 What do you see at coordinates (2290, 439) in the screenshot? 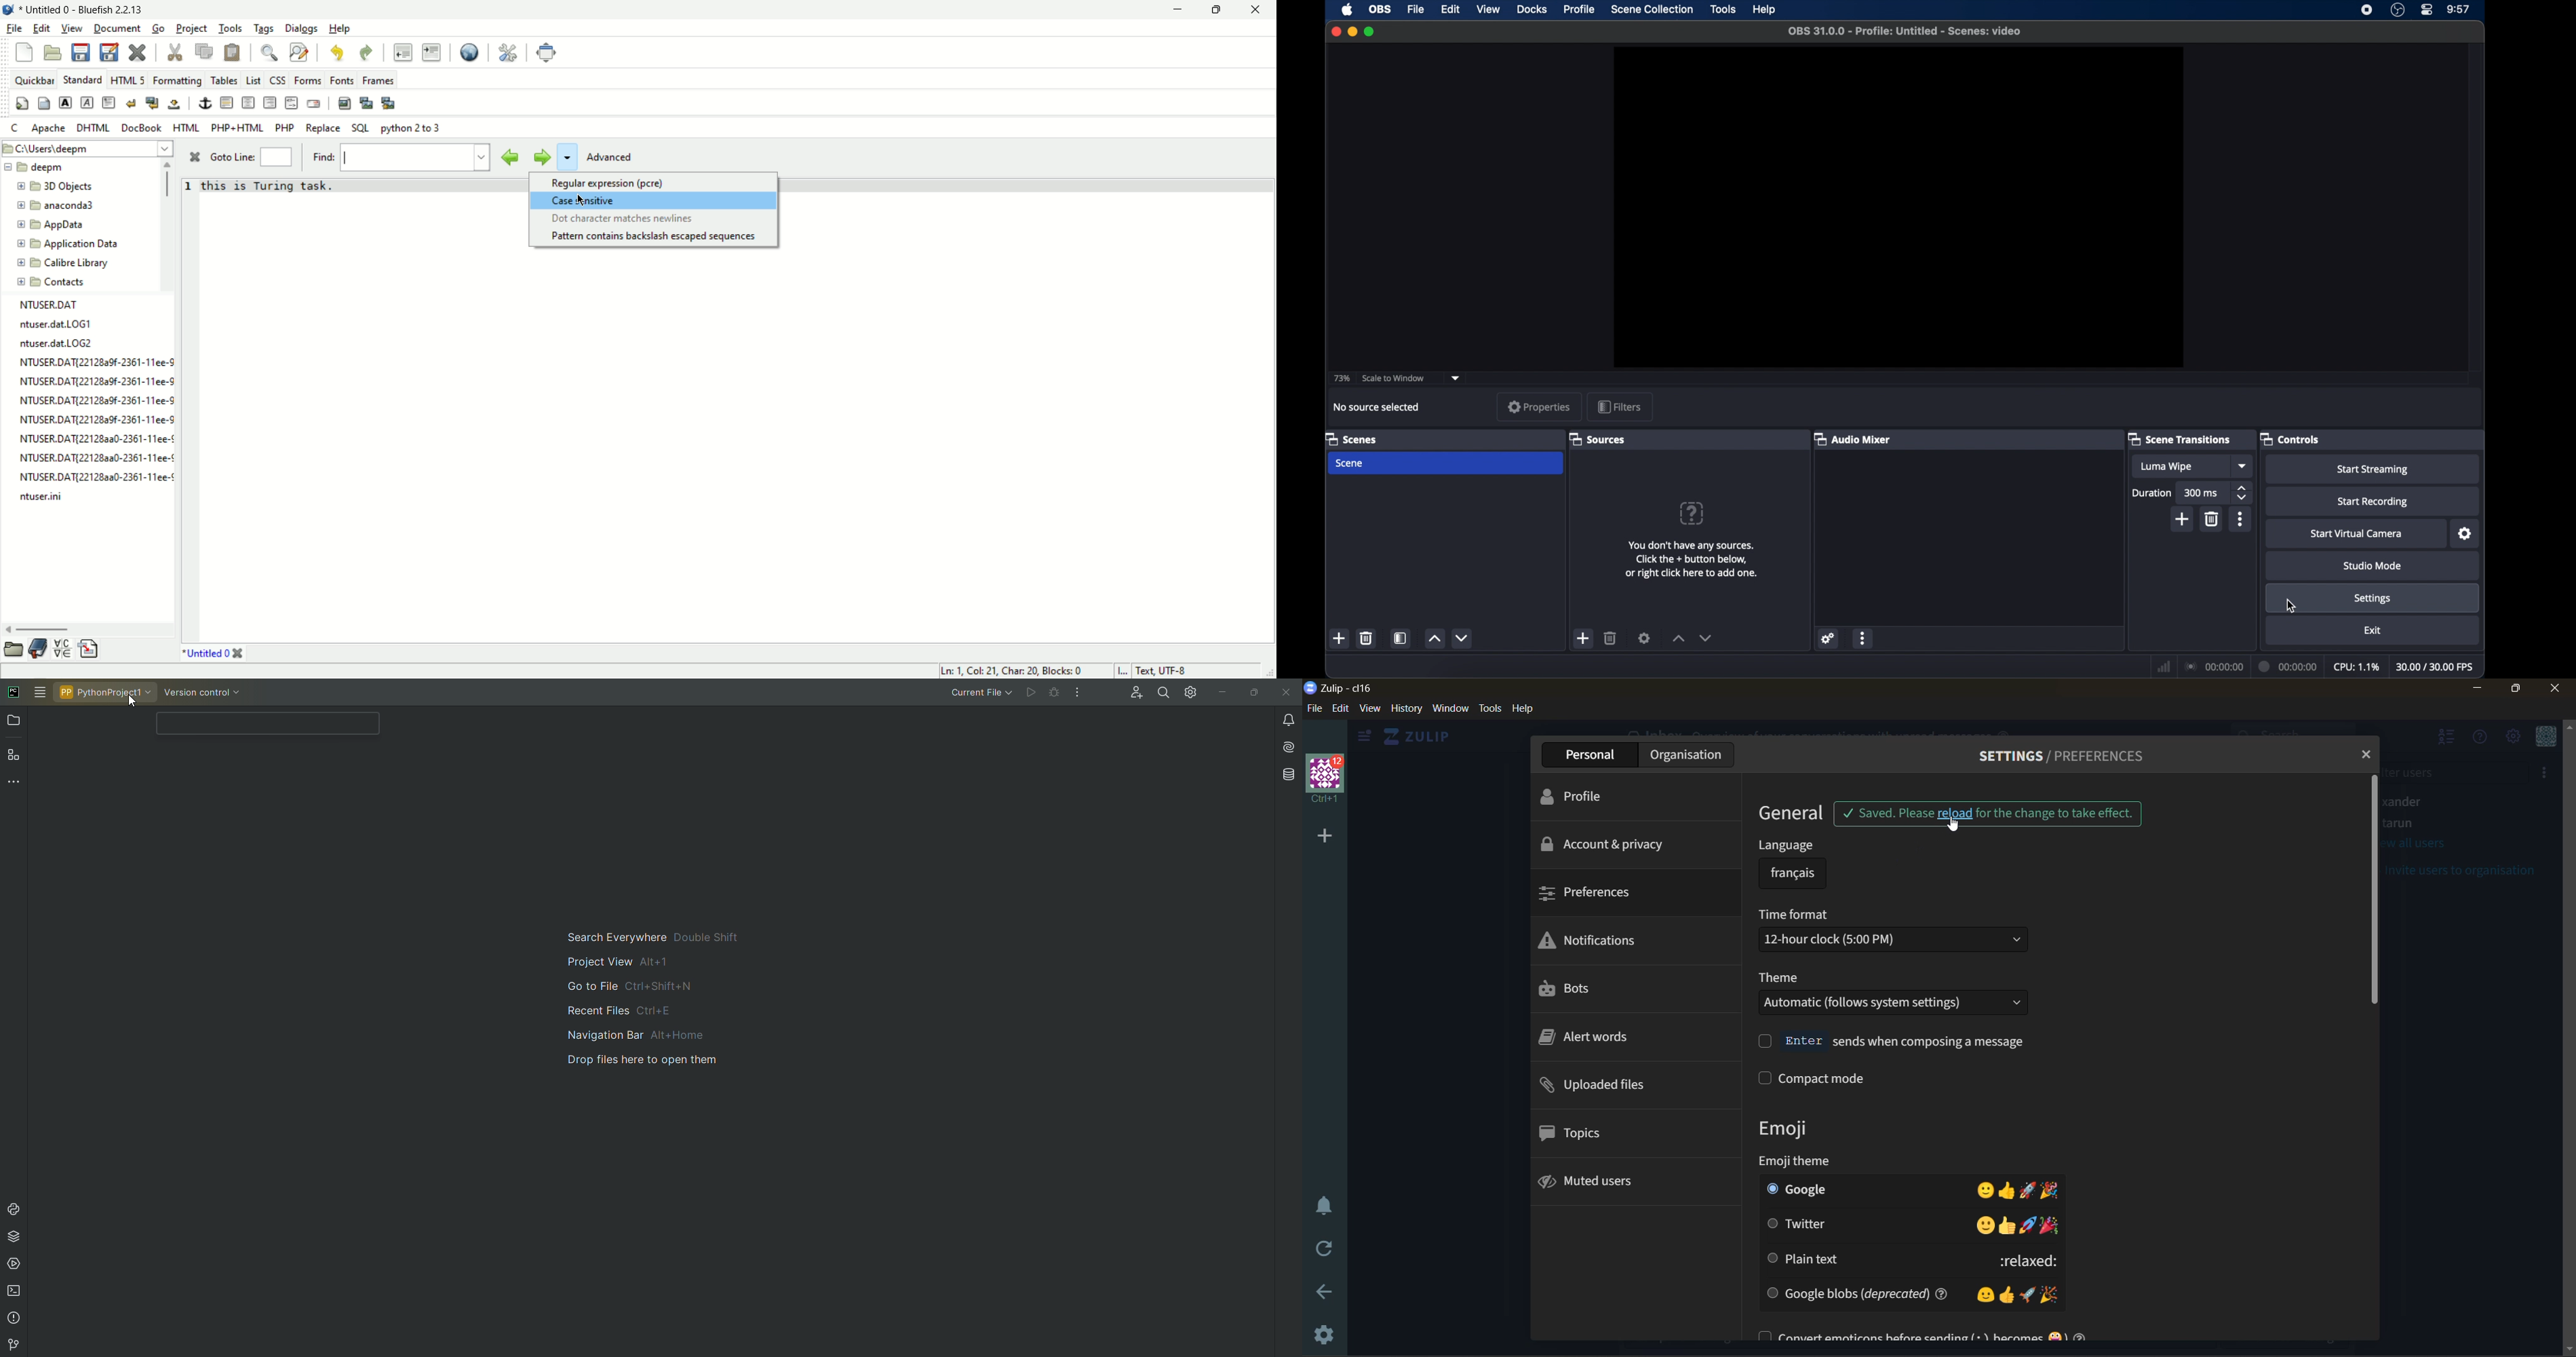
I see `controls` at bounding box center [2290, 439].